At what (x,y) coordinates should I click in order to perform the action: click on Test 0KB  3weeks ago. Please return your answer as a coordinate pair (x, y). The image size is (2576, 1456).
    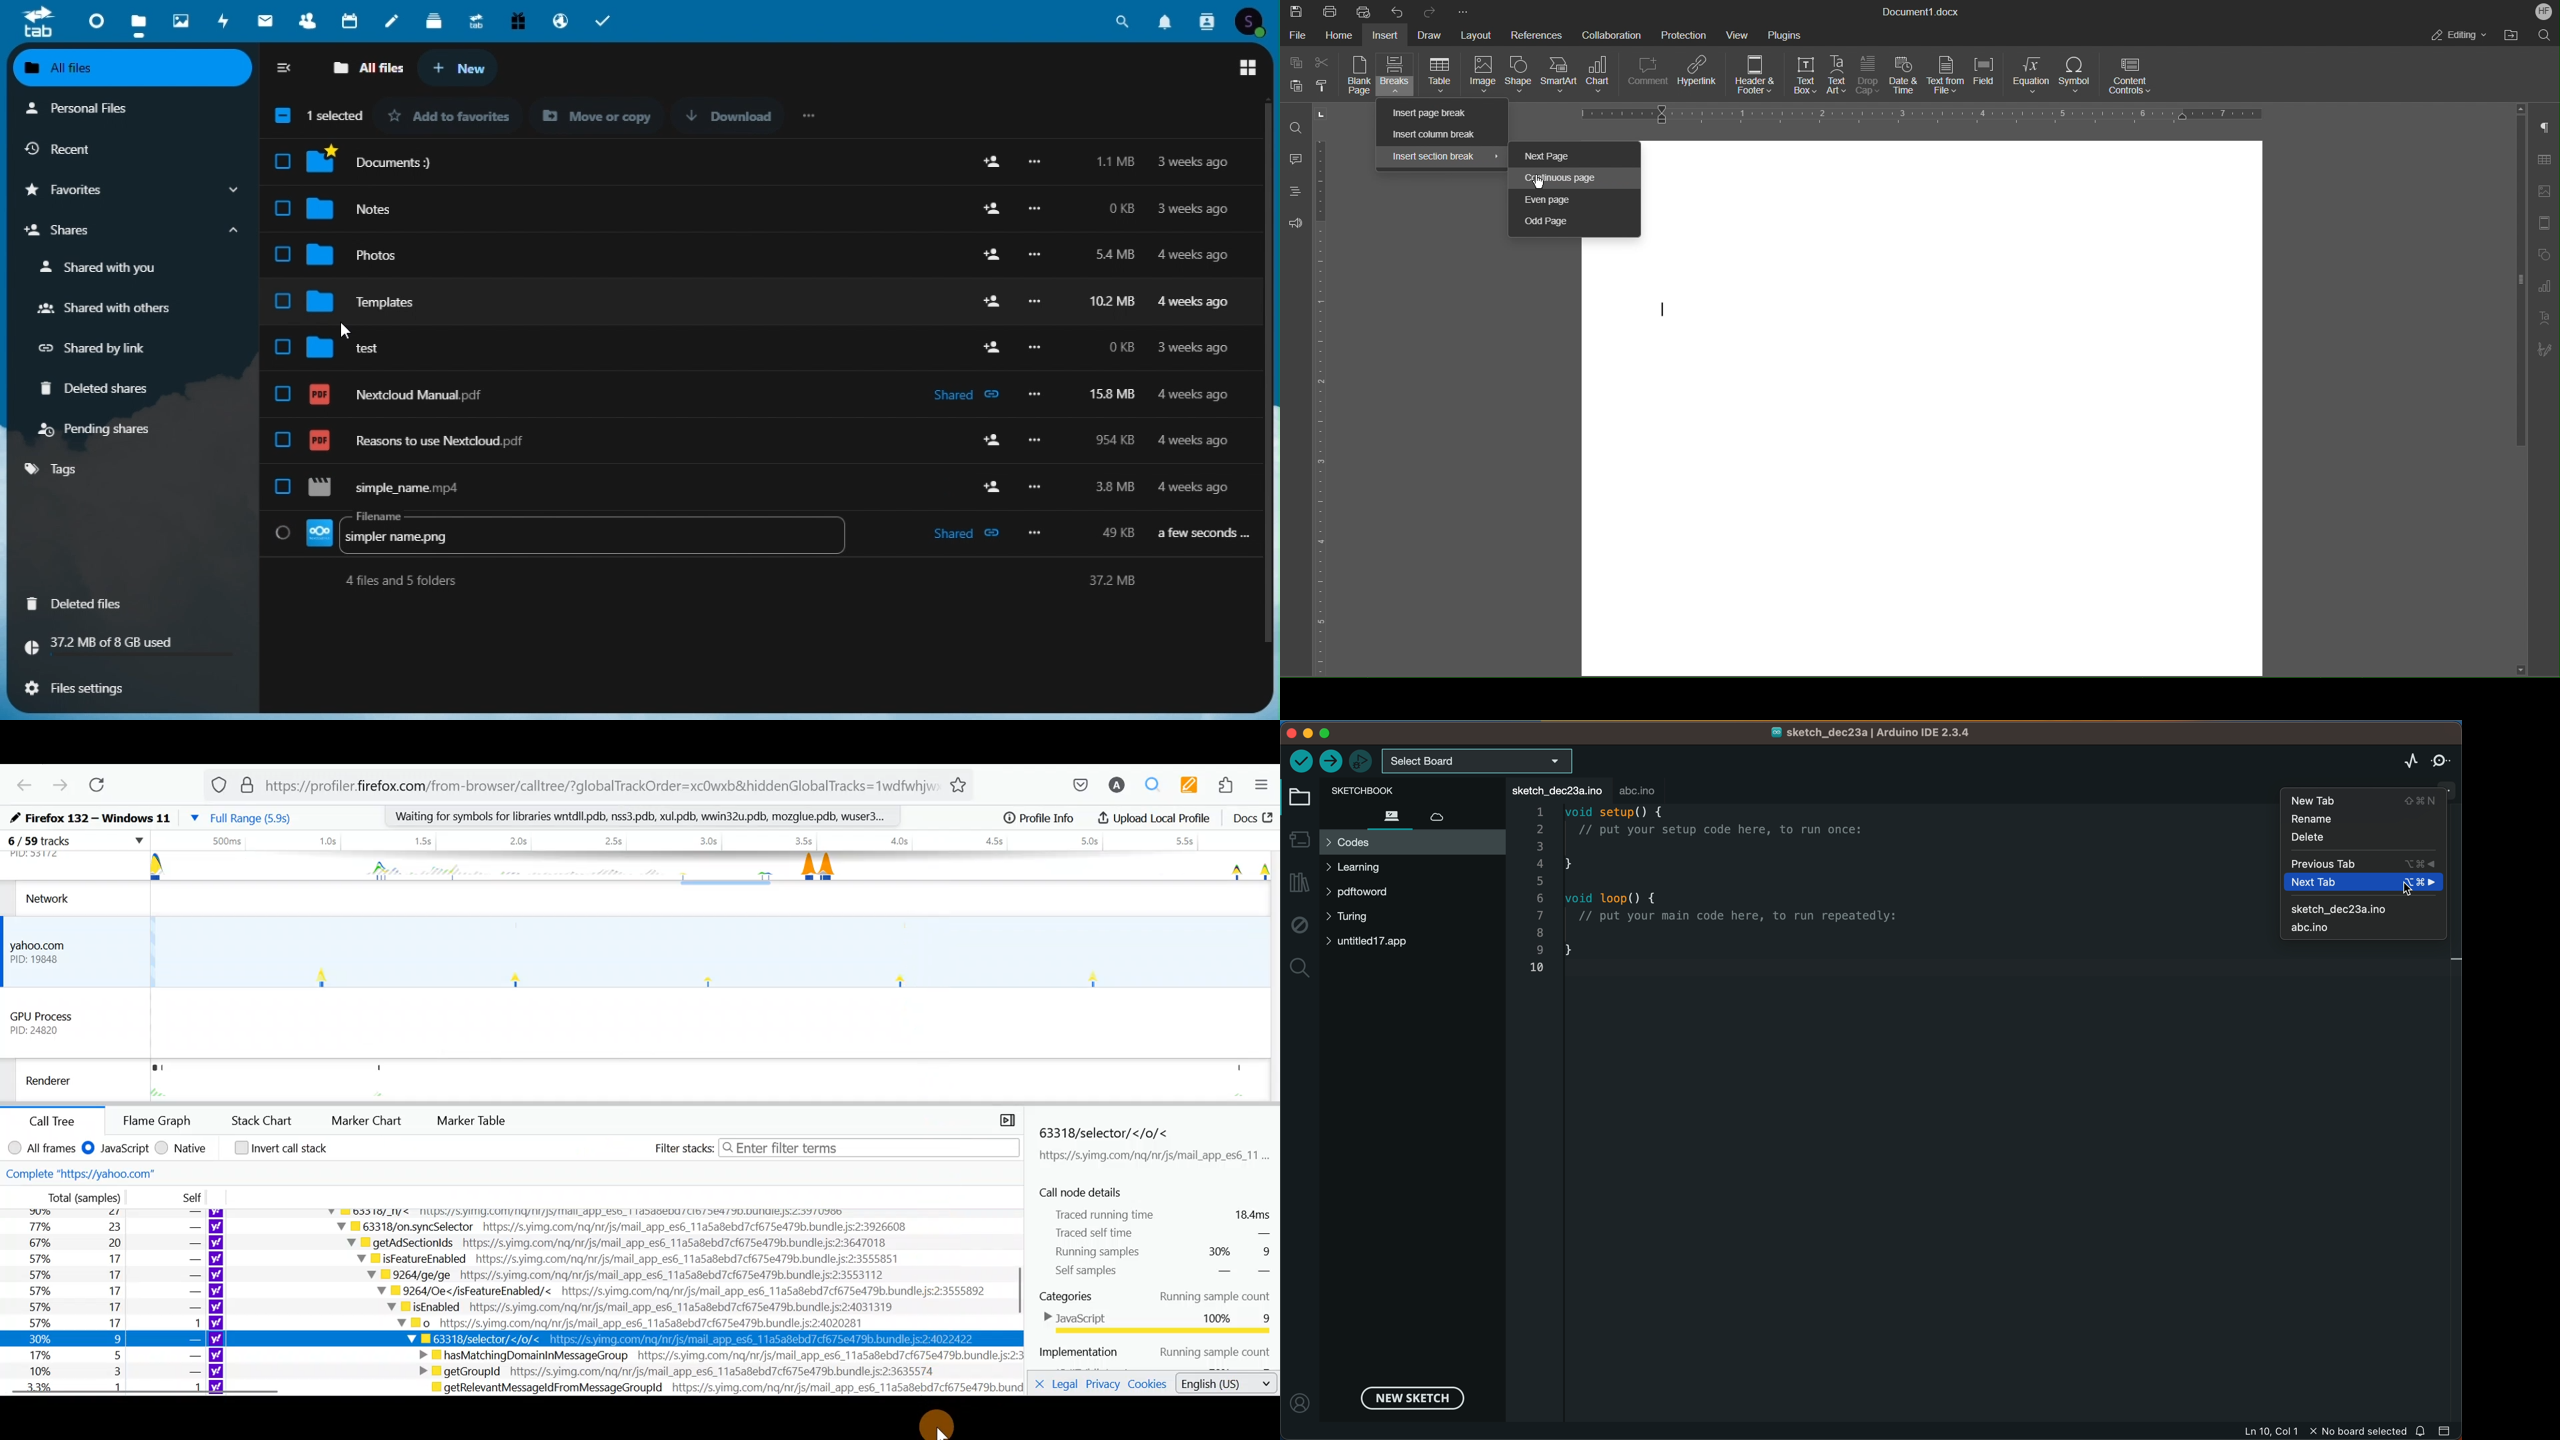
    Looking at the image, I should click on (760, 339).